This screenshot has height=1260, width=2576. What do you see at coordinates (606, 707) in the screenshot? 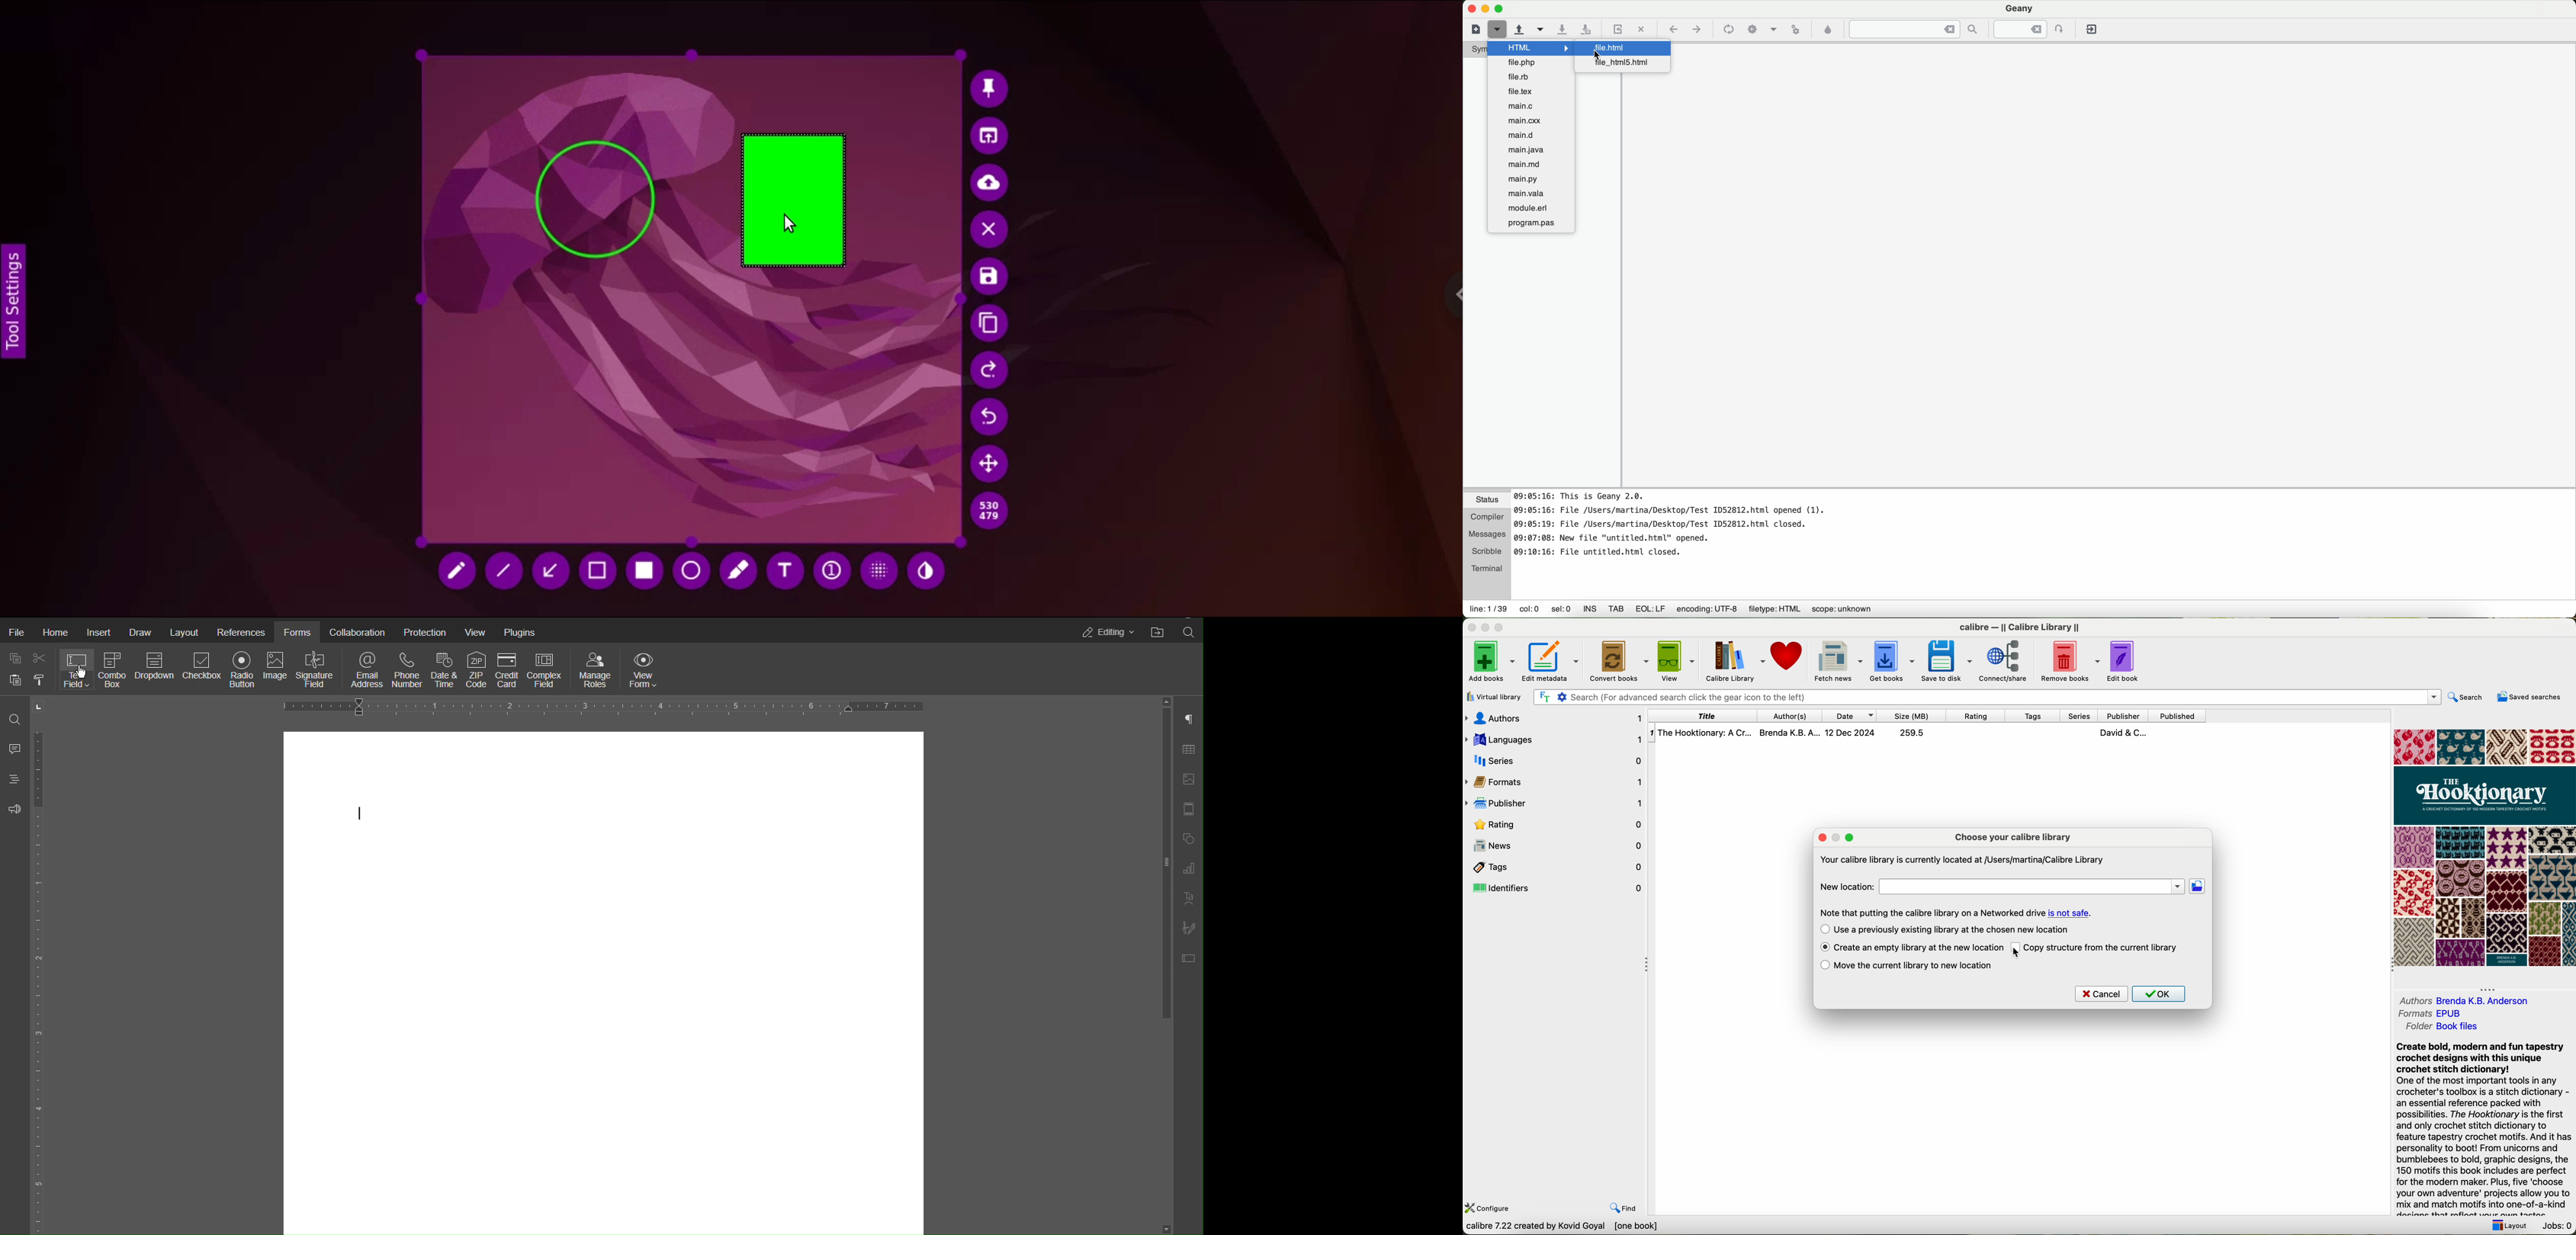
I see `Horizontal Ruler` at bounding box center [606, 707].